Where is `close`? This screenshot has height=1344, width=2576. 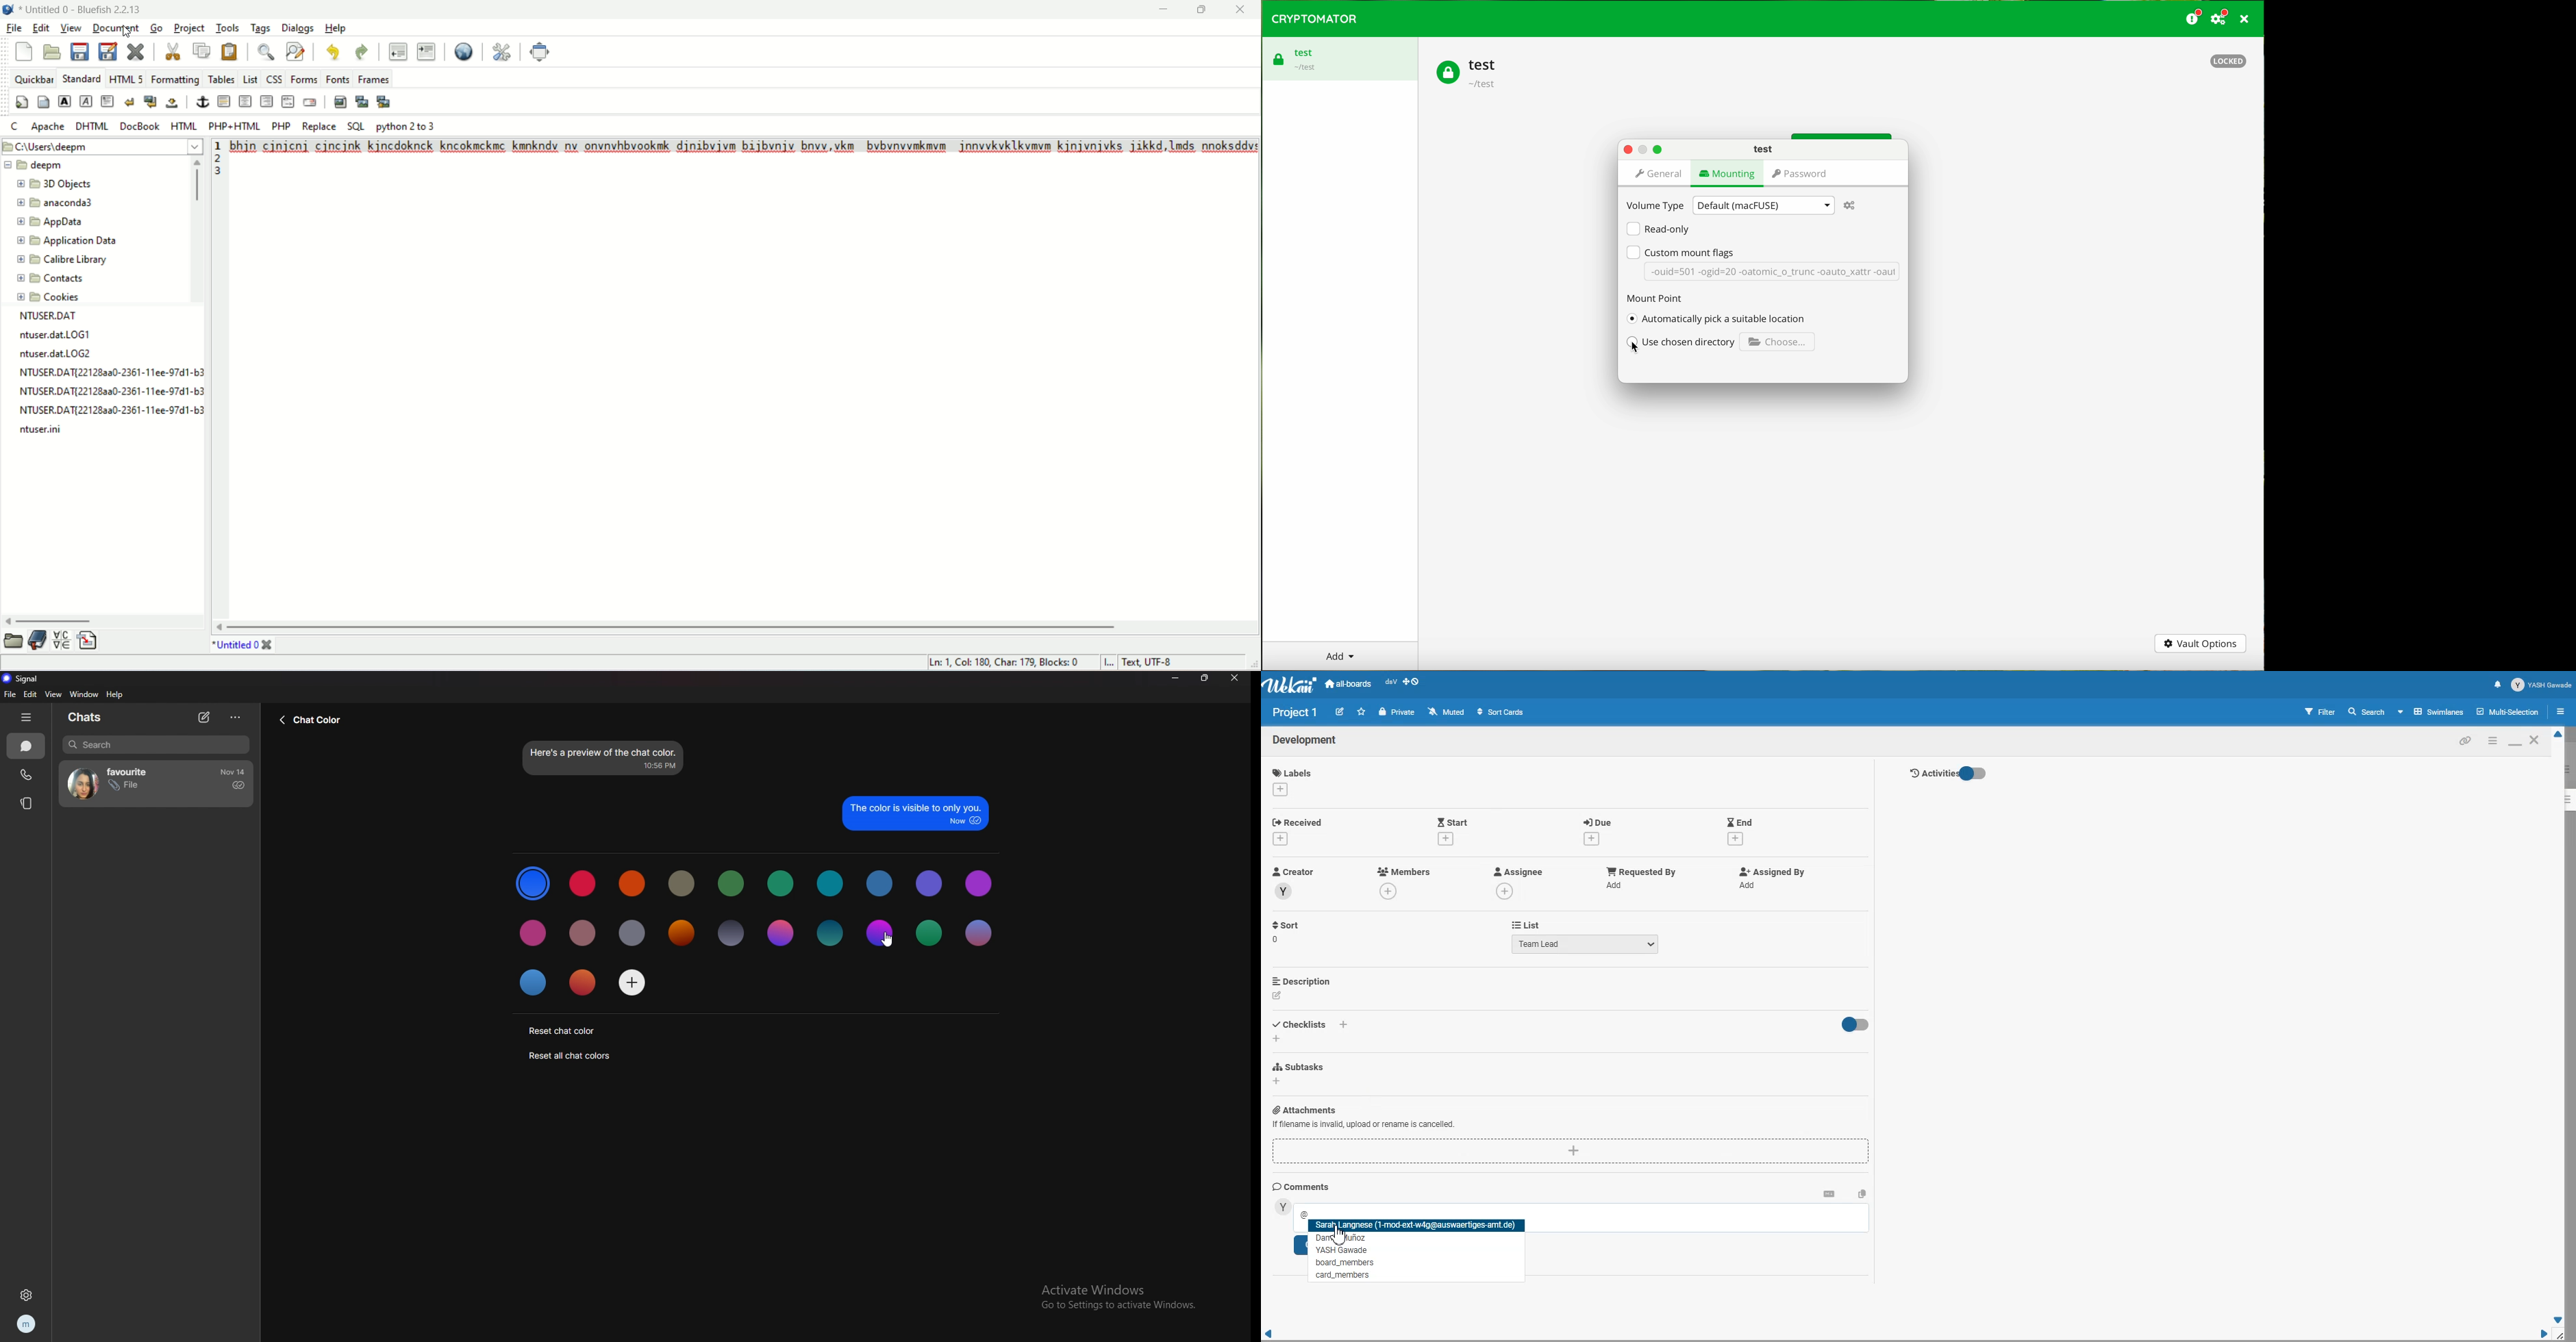 close is located at coordinates (1234, 678).